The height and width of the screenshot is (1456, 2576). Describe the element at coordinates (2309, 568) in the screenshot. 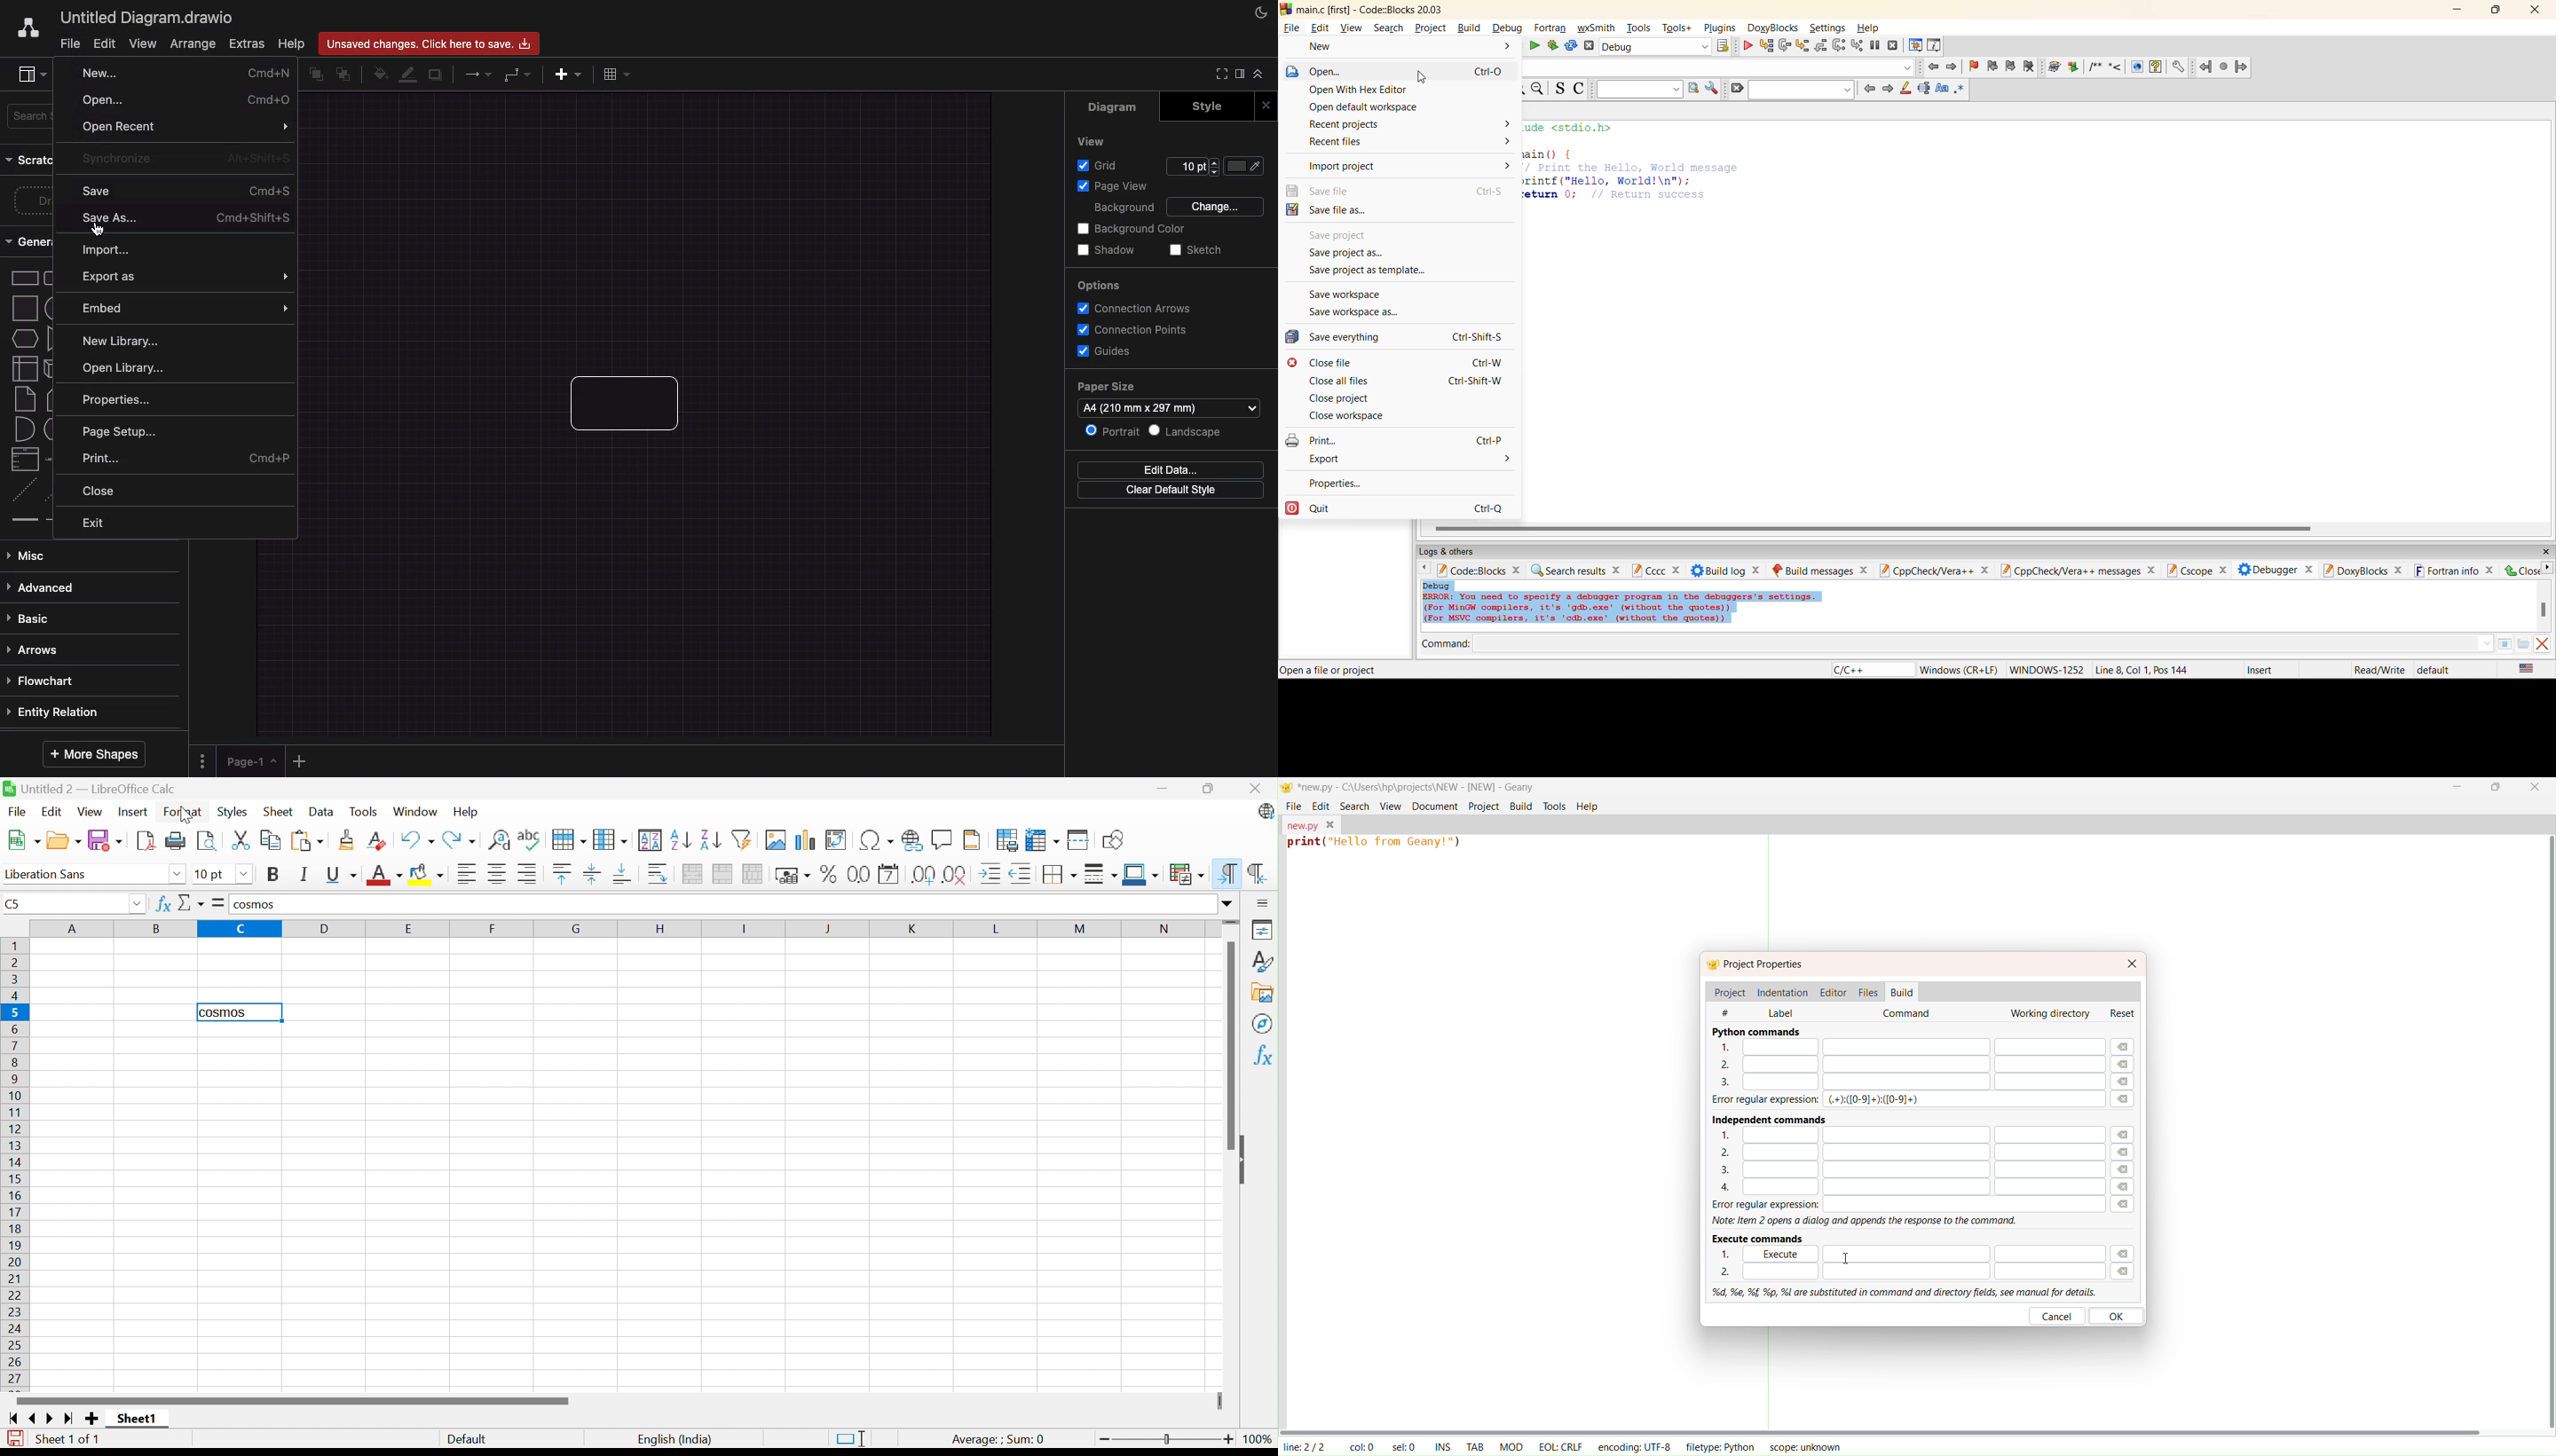

I see `close` at that location.